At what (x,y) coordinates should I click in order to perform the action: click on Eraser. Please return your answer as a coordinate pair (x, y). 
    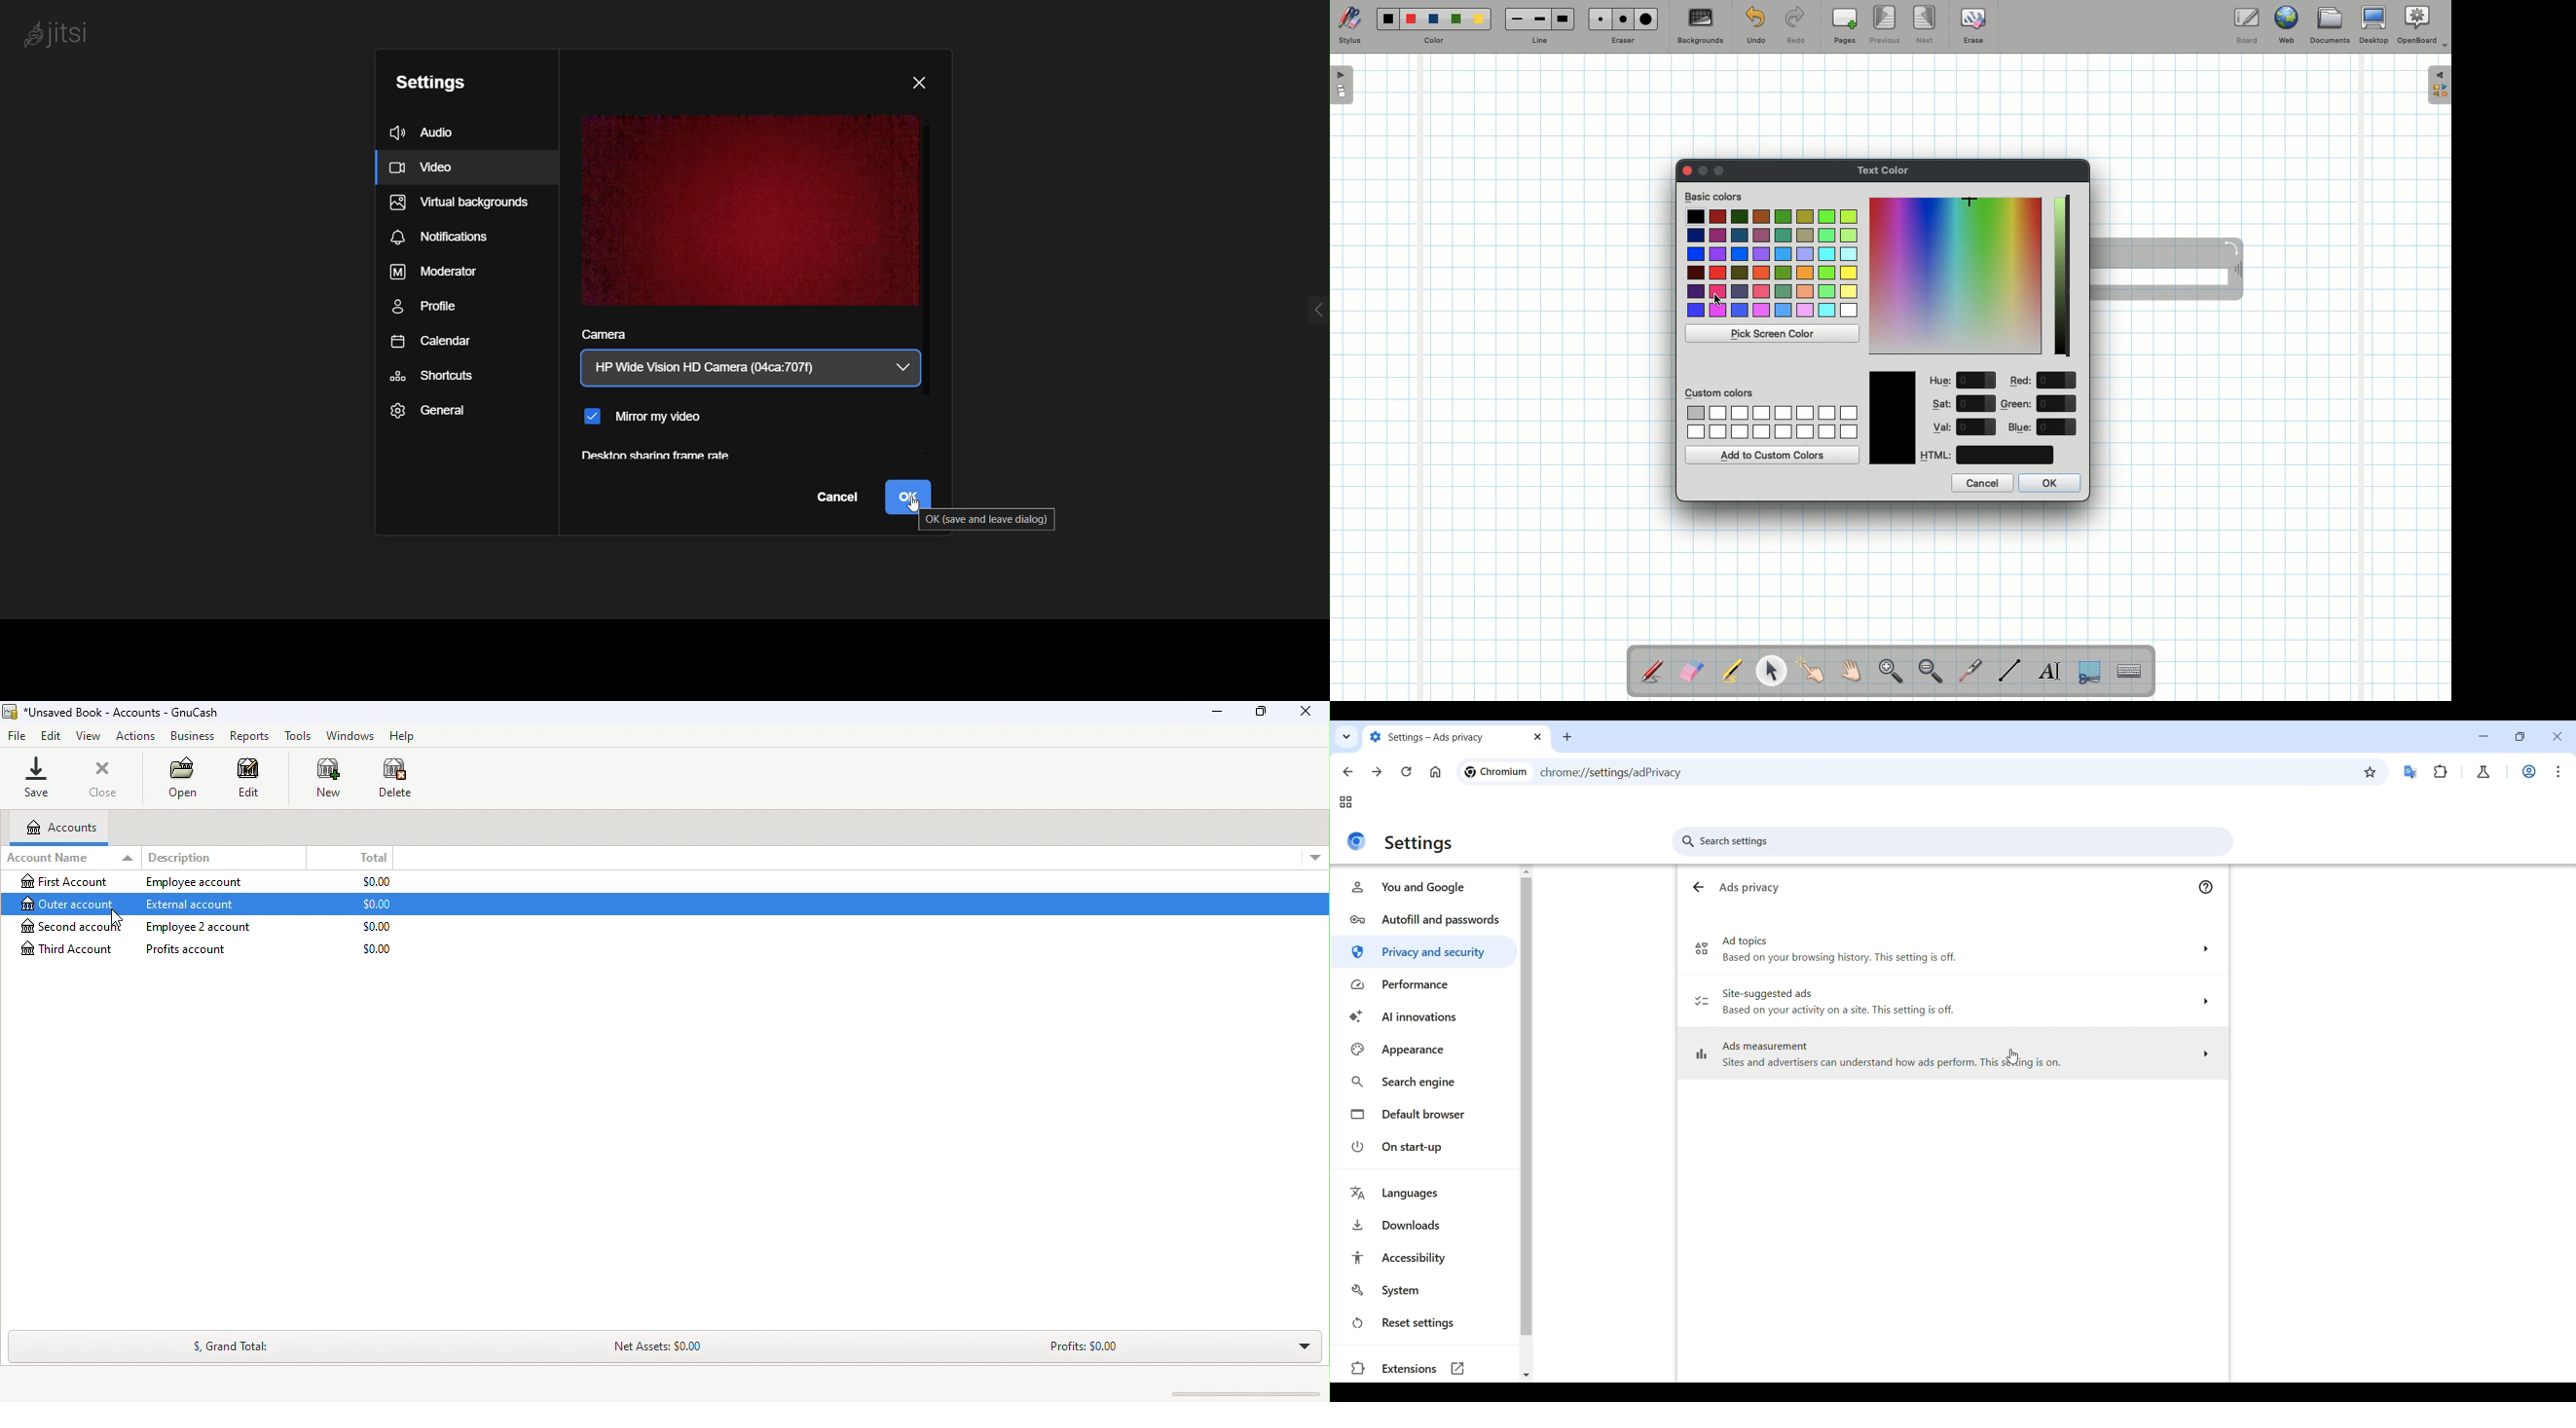
    Looking at the image, I should click on (1691, 672).